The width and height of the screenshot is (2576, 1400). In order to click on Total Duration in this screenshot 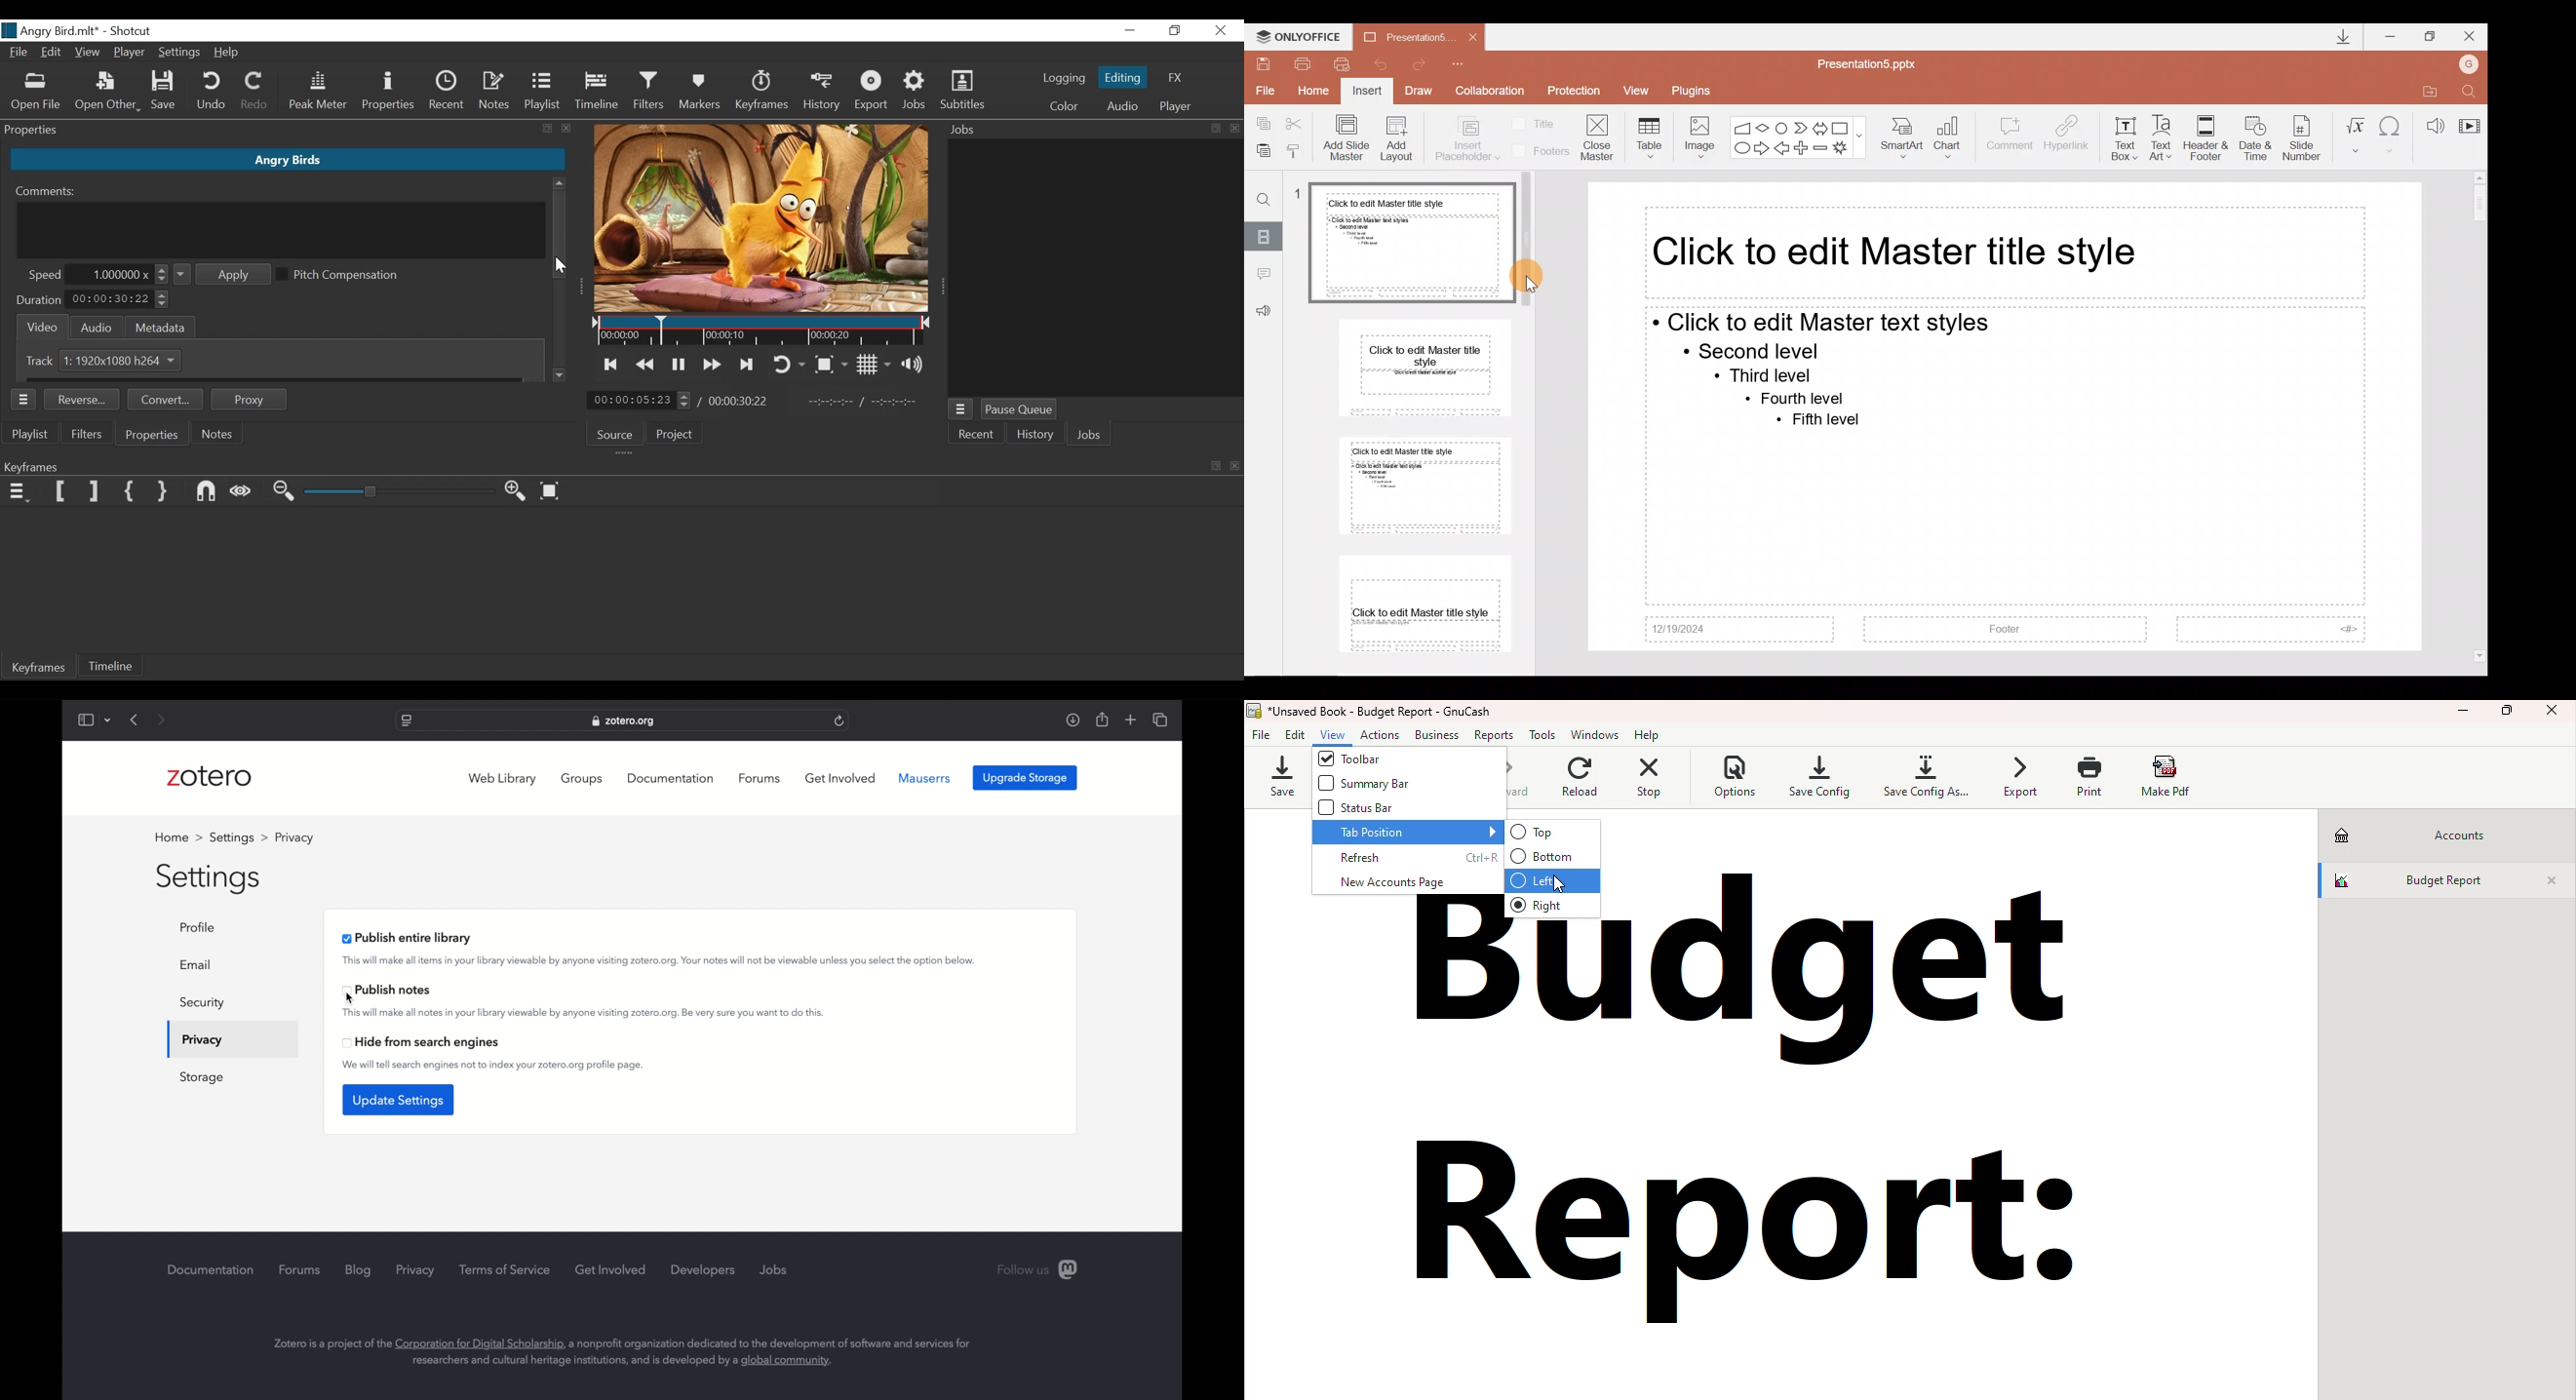, I will do `click(740, 401)`.